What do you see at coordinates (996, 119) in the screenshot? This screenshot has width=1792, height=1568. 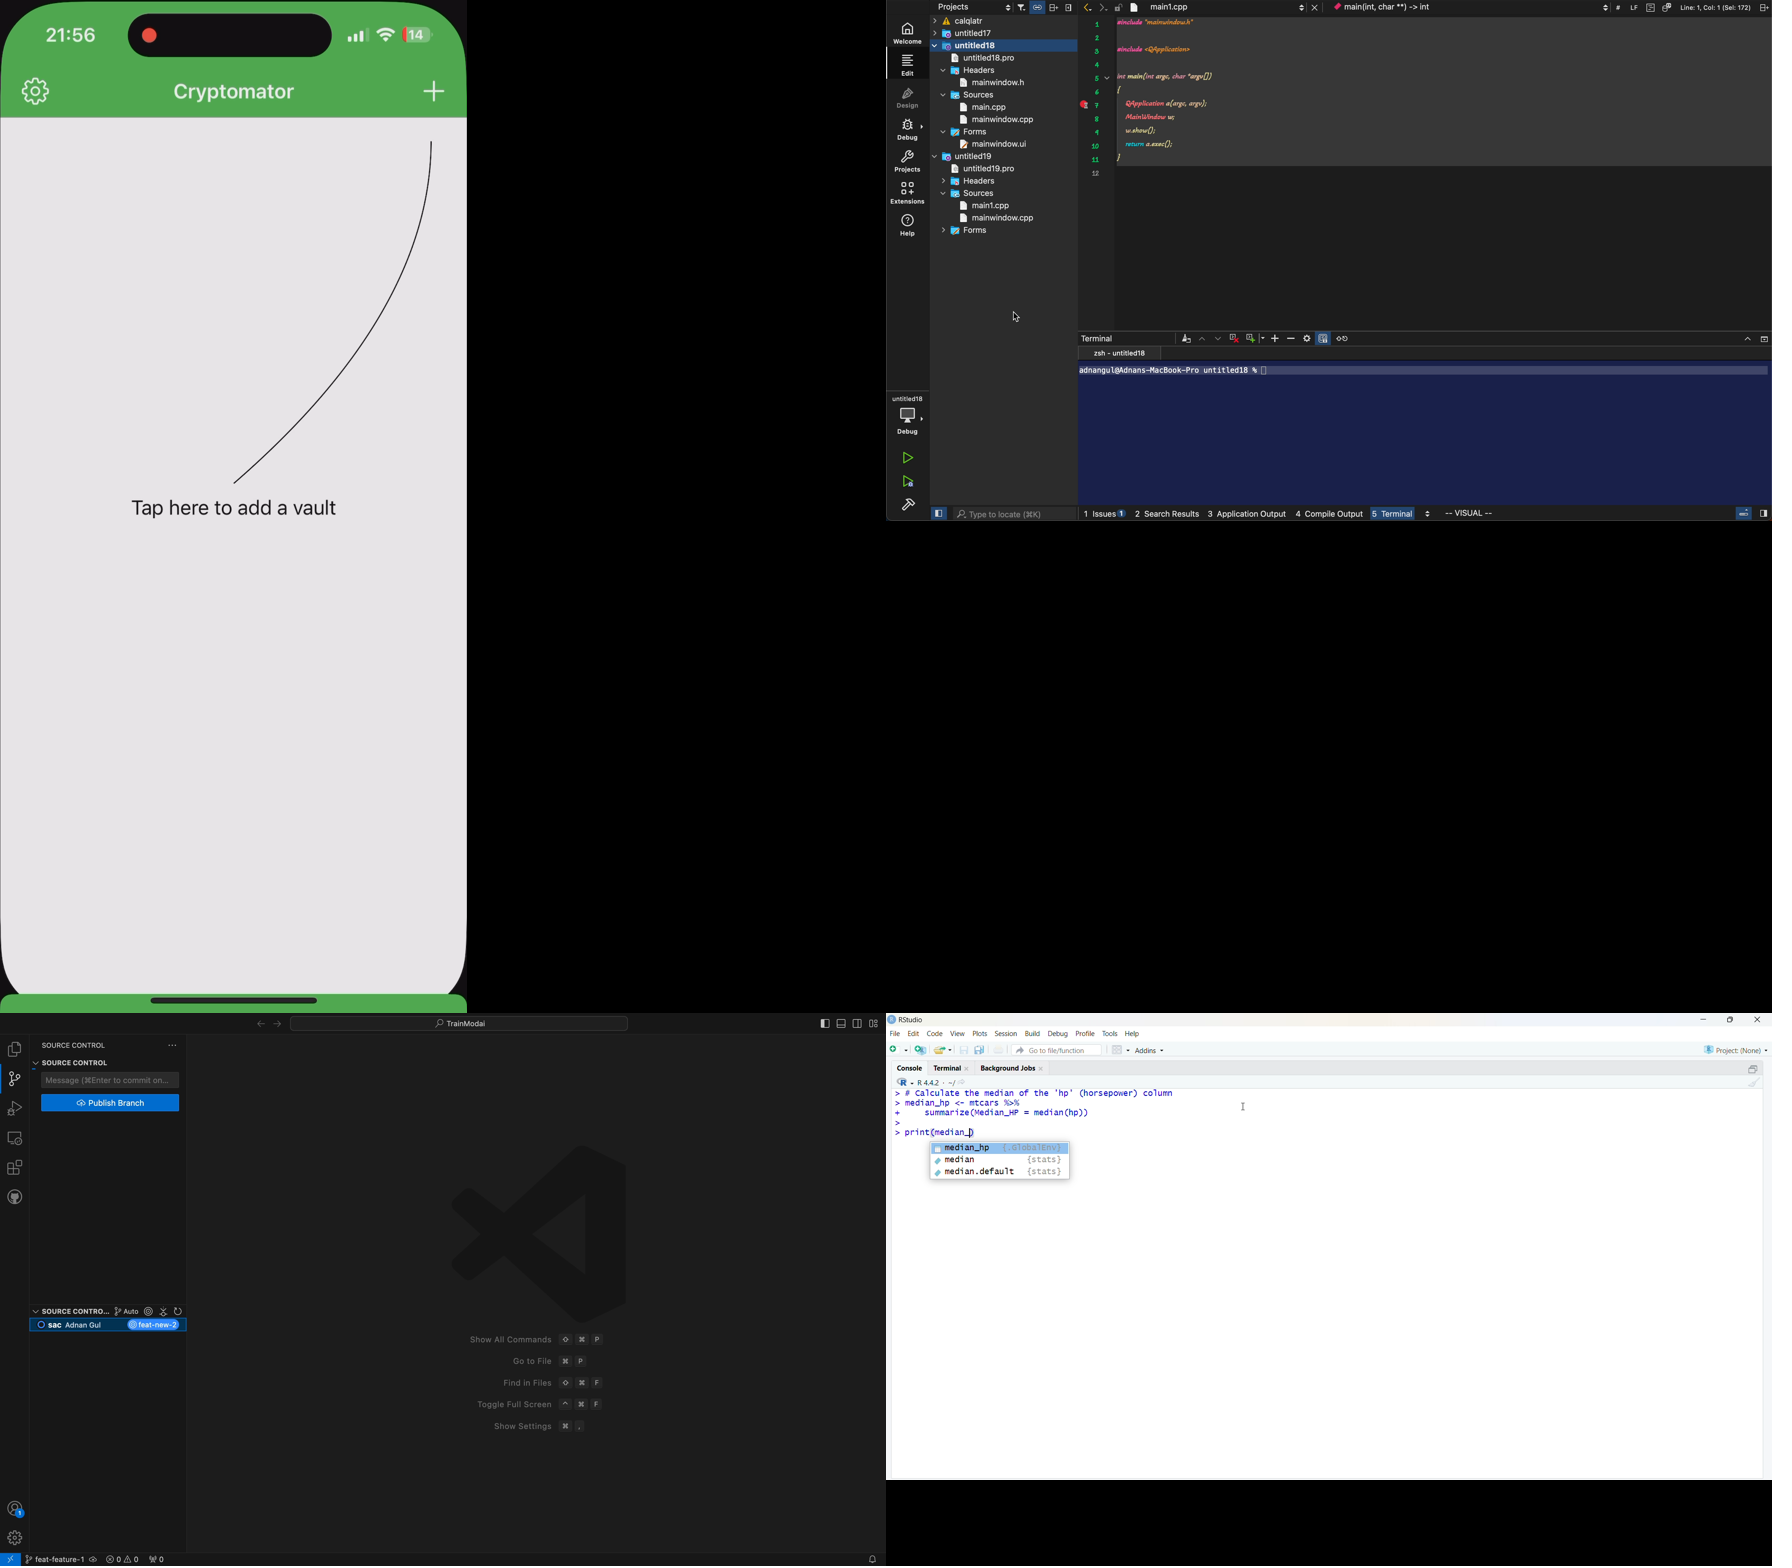 I see `main window .cpp` at bounding box center [996, 119].